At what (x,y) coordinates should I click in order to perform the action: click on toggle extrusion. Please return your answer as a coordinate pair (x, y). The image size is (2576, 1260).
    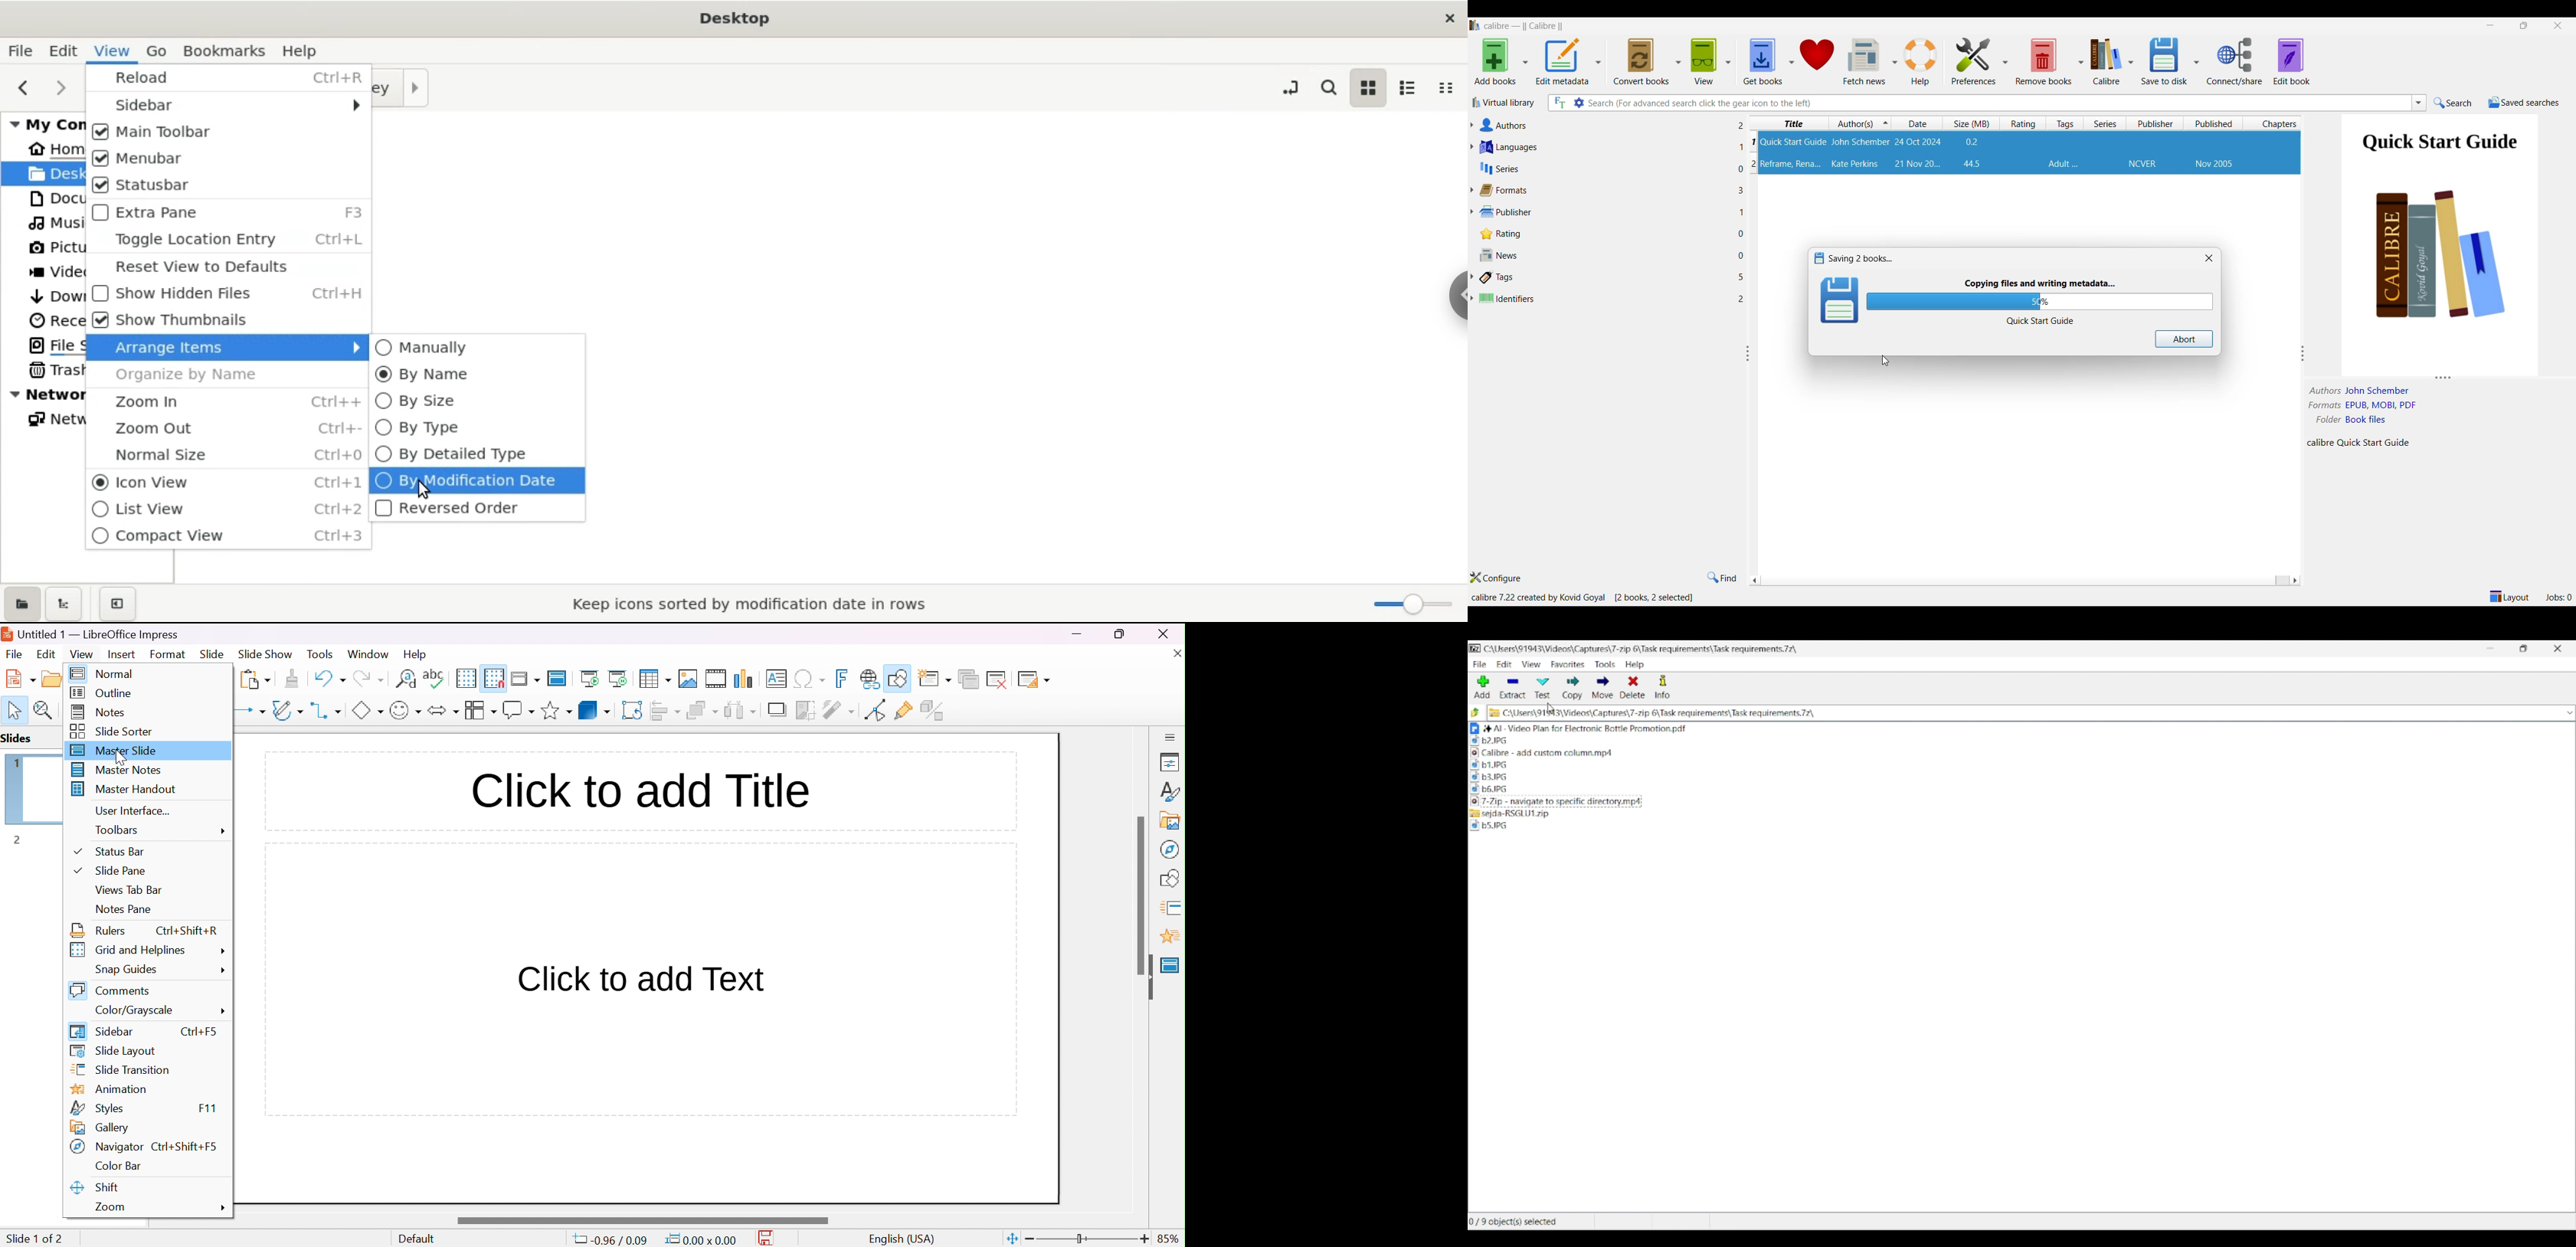
    Looking at the image, I should click on (934, 710).